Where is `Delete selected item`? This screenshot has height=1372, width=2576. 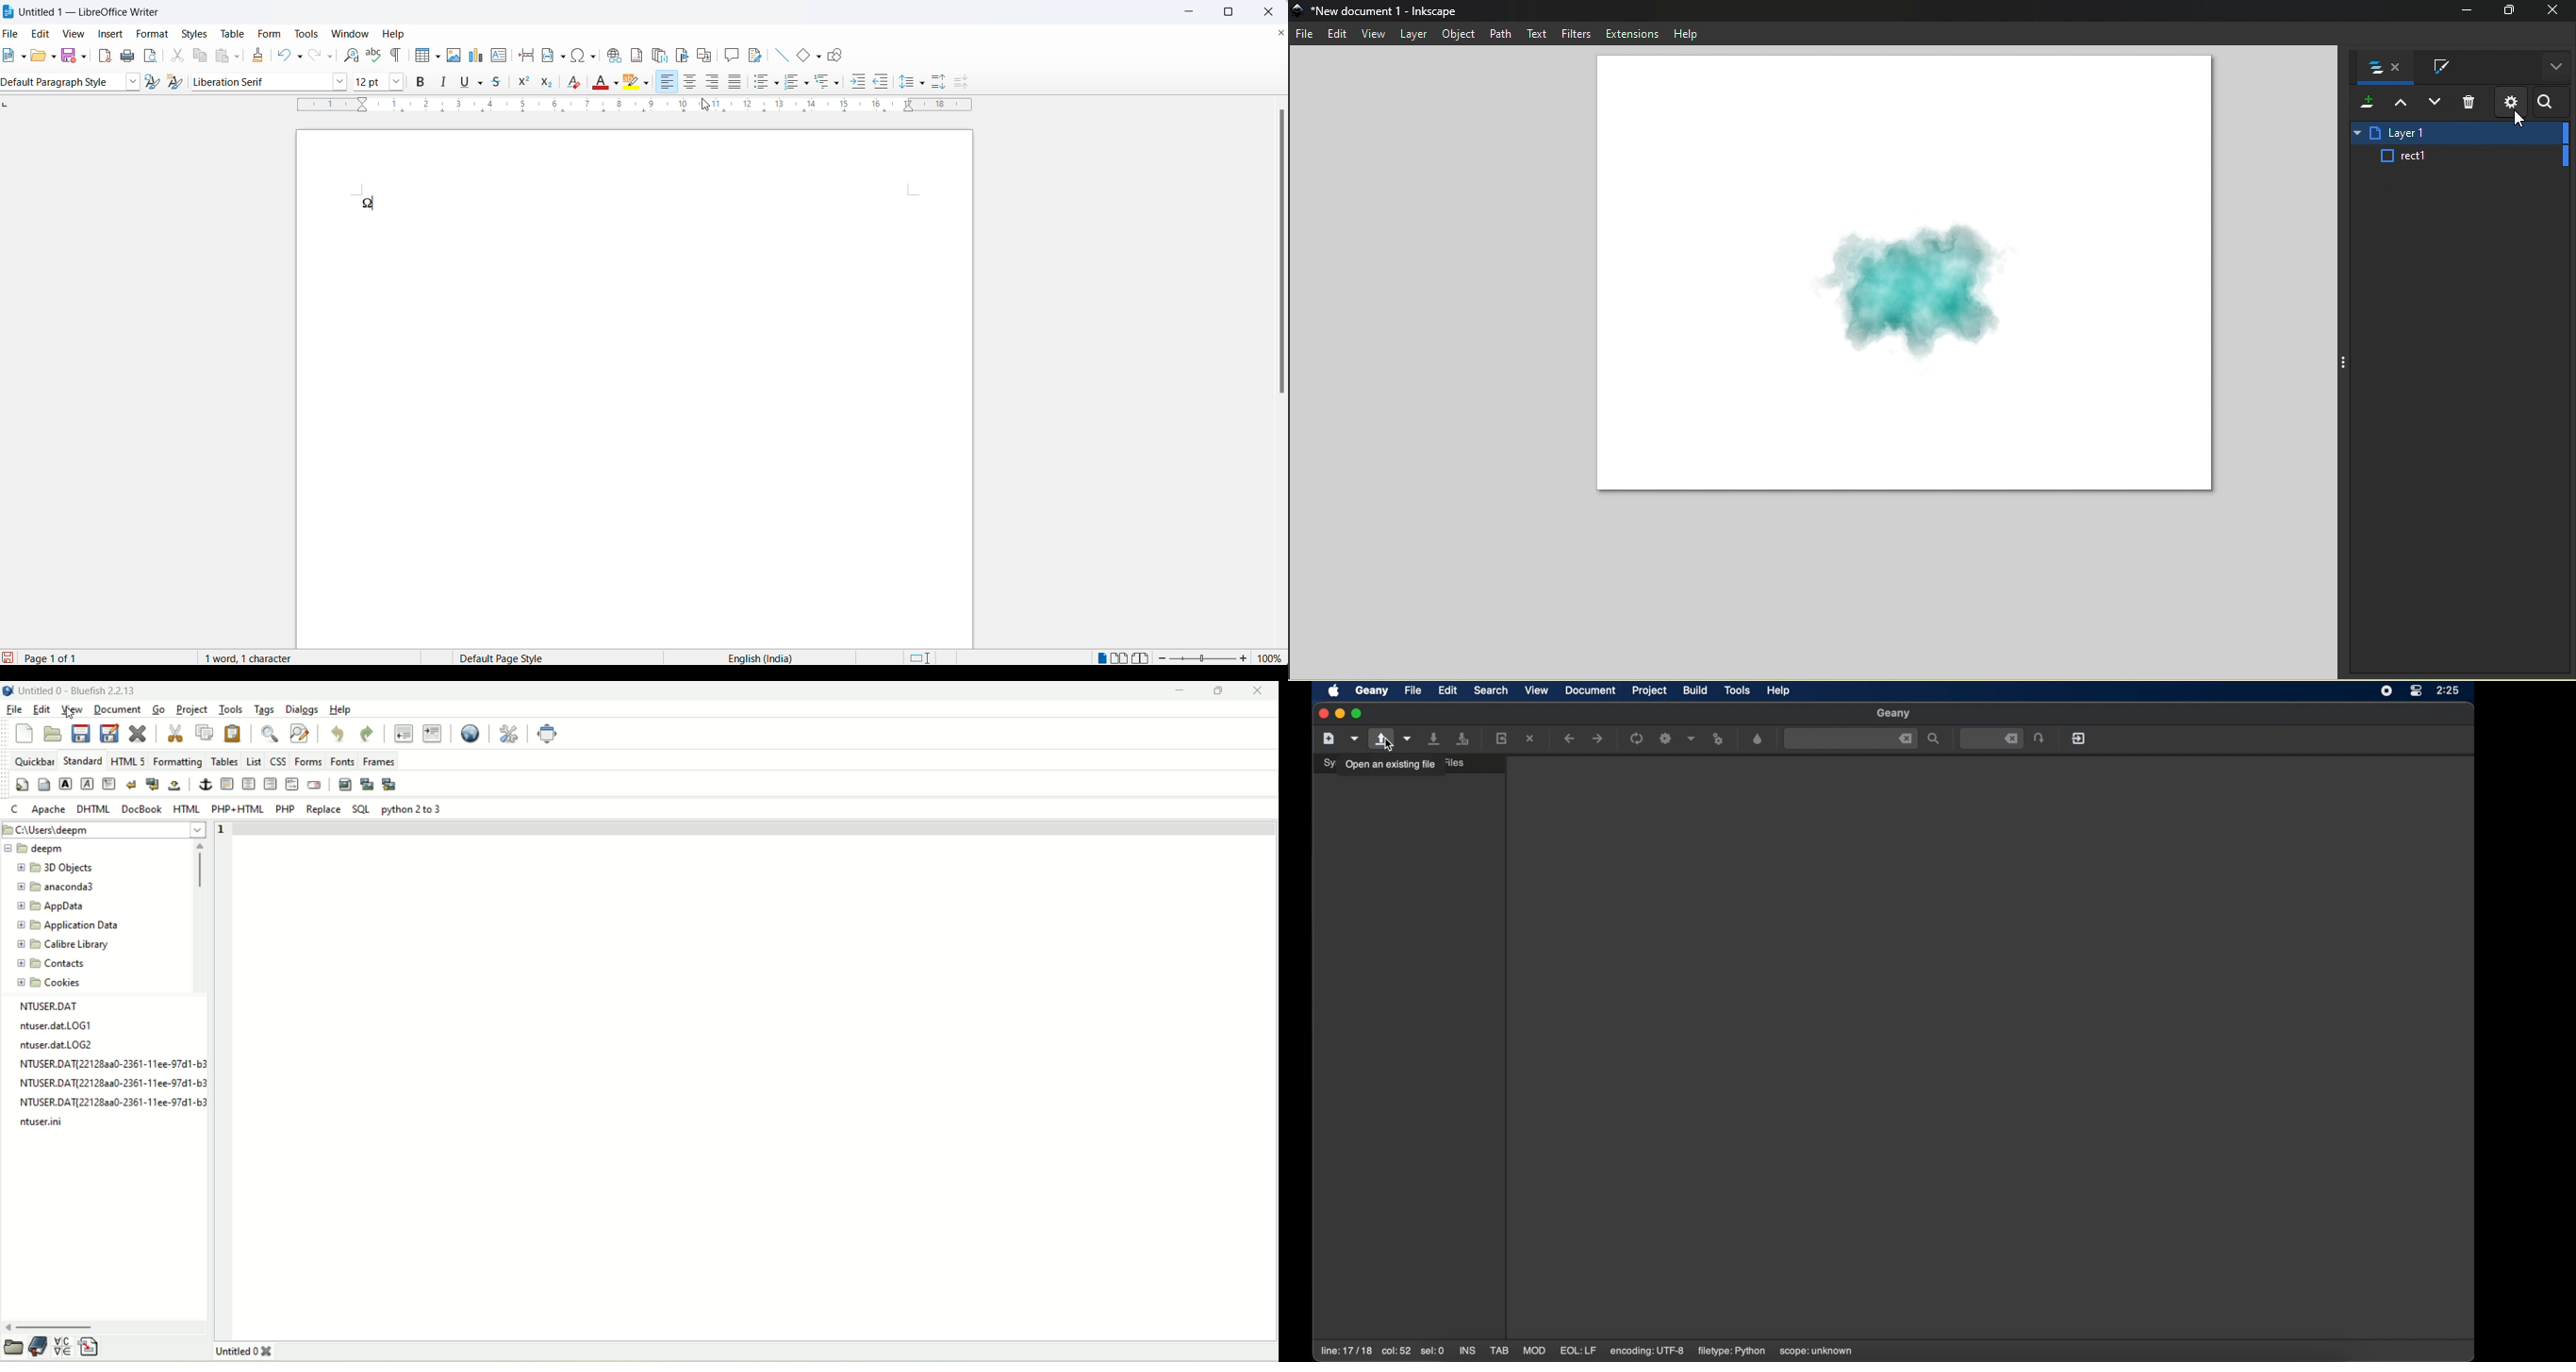
Delete selected item is located at coordinates (2469, 104).